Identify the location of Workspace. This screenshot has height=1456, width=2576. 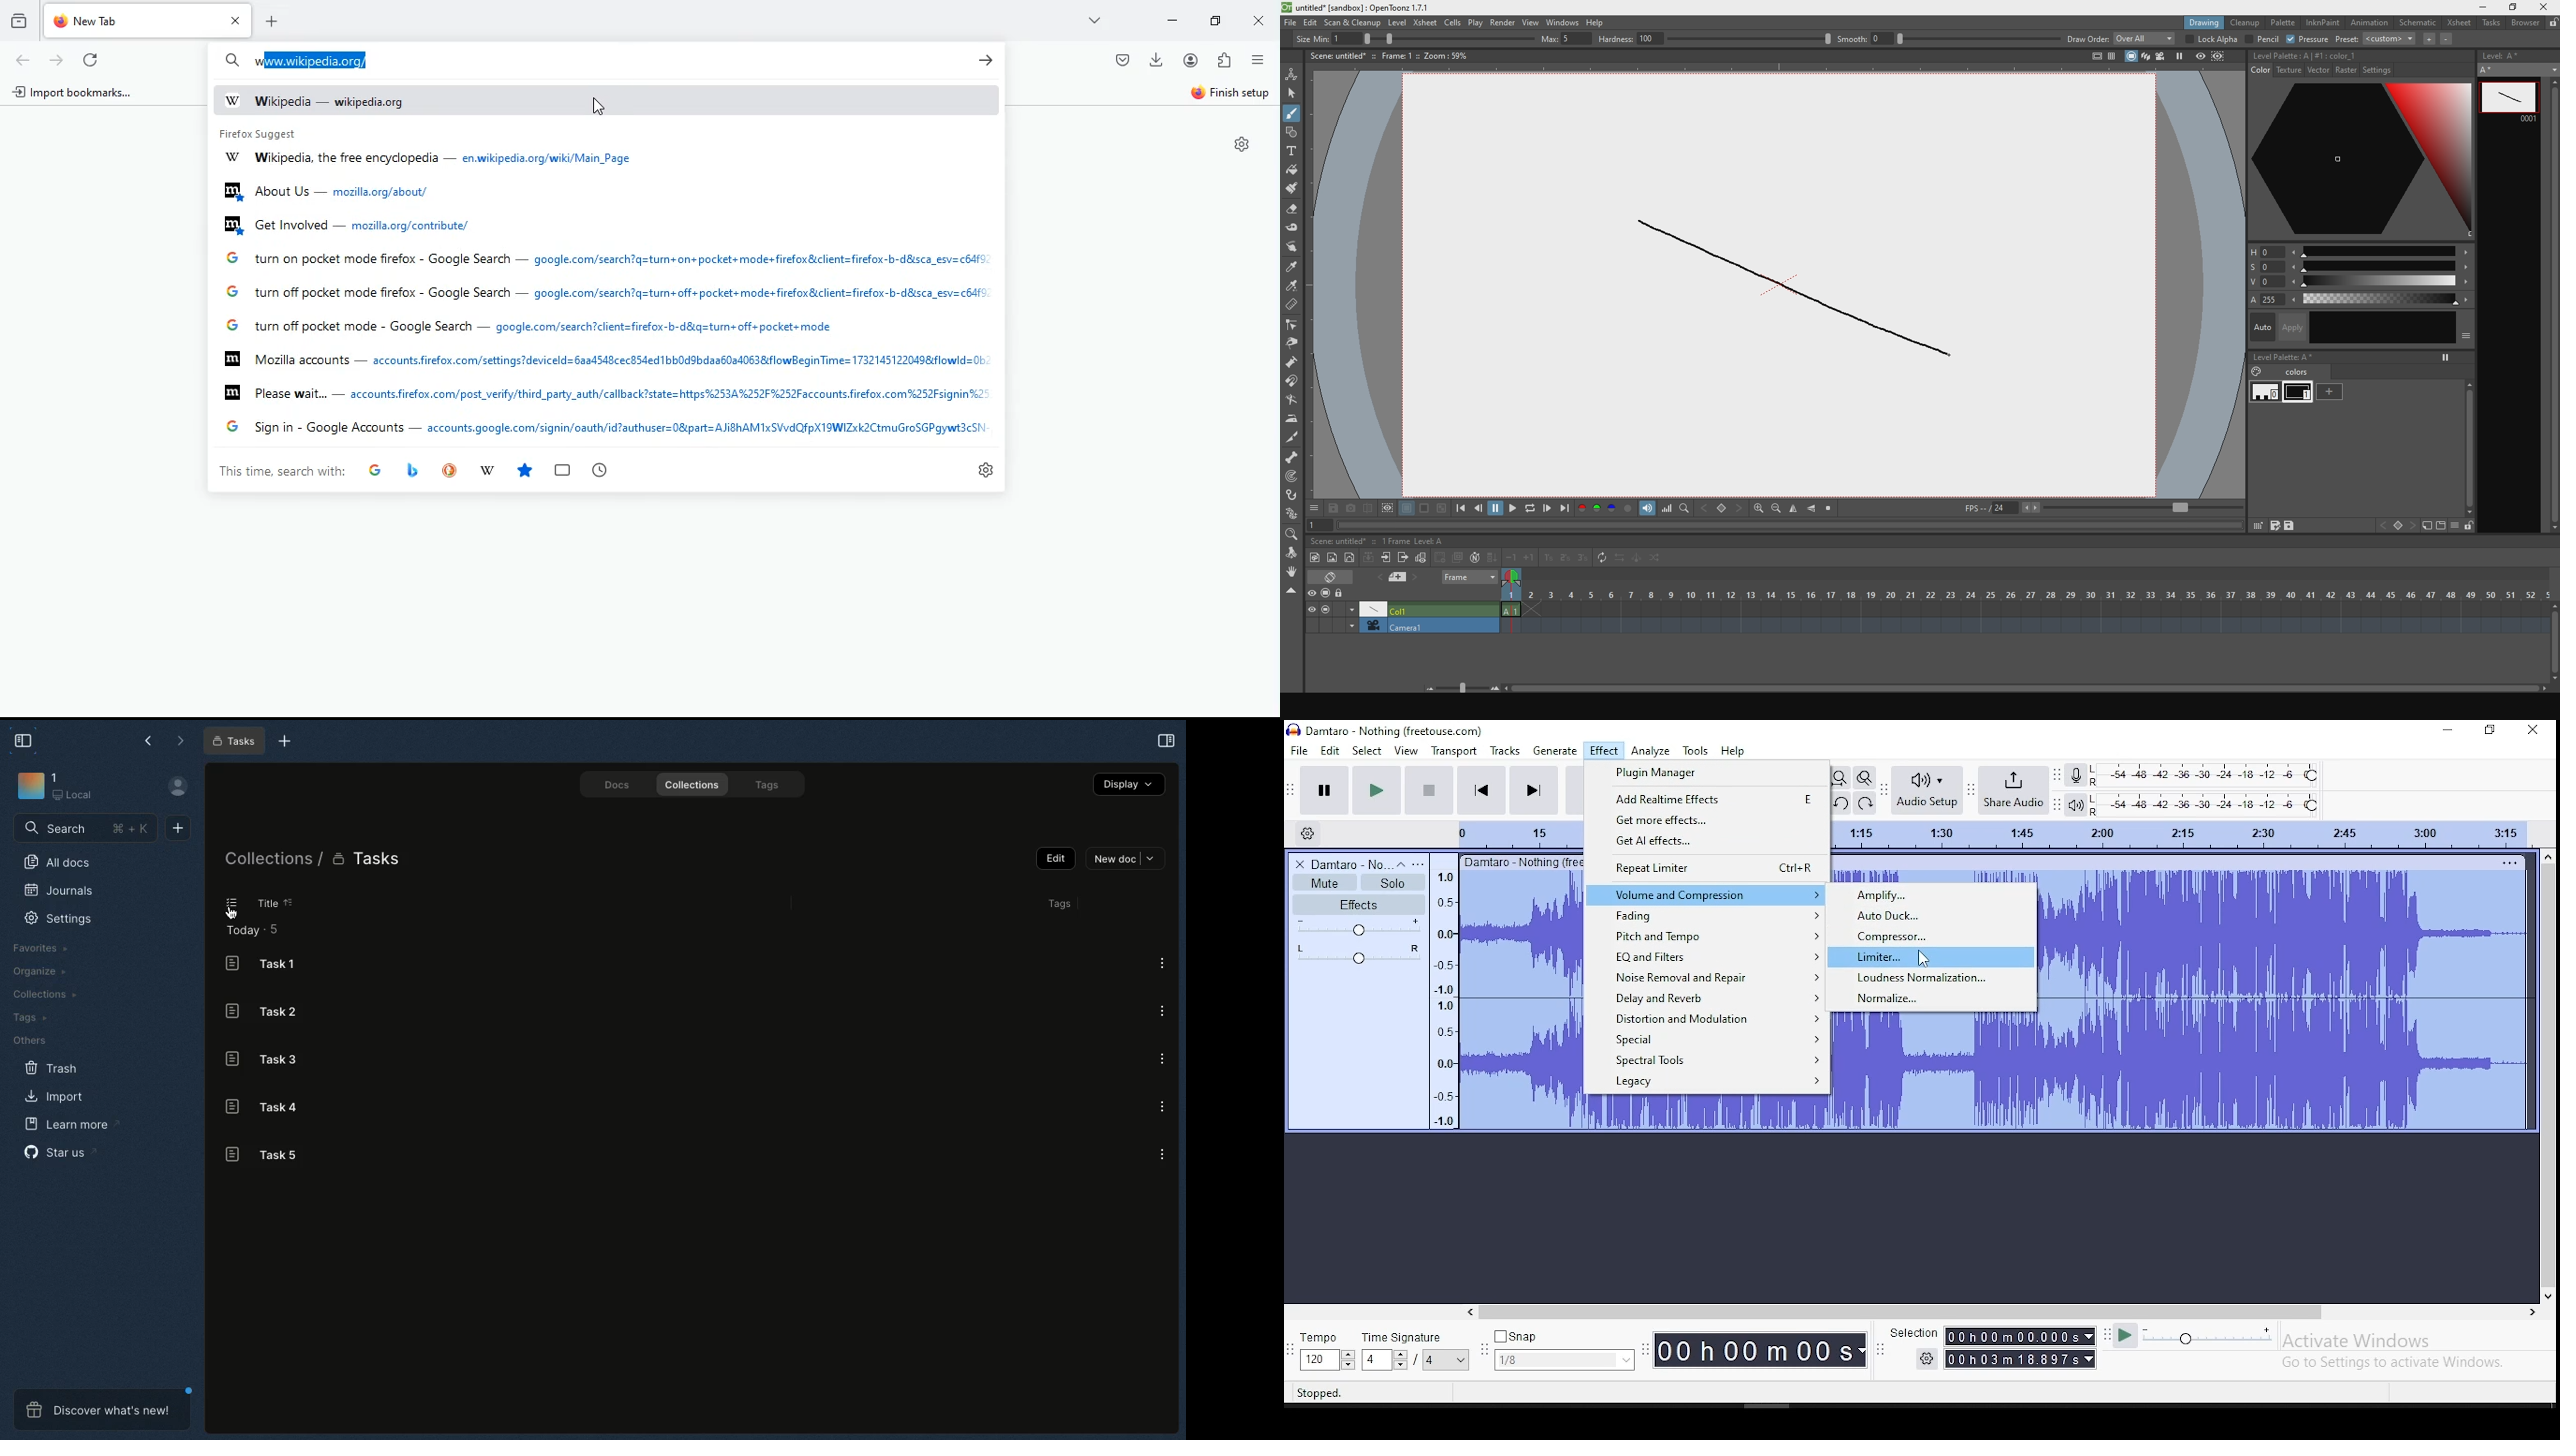
(59, 790).